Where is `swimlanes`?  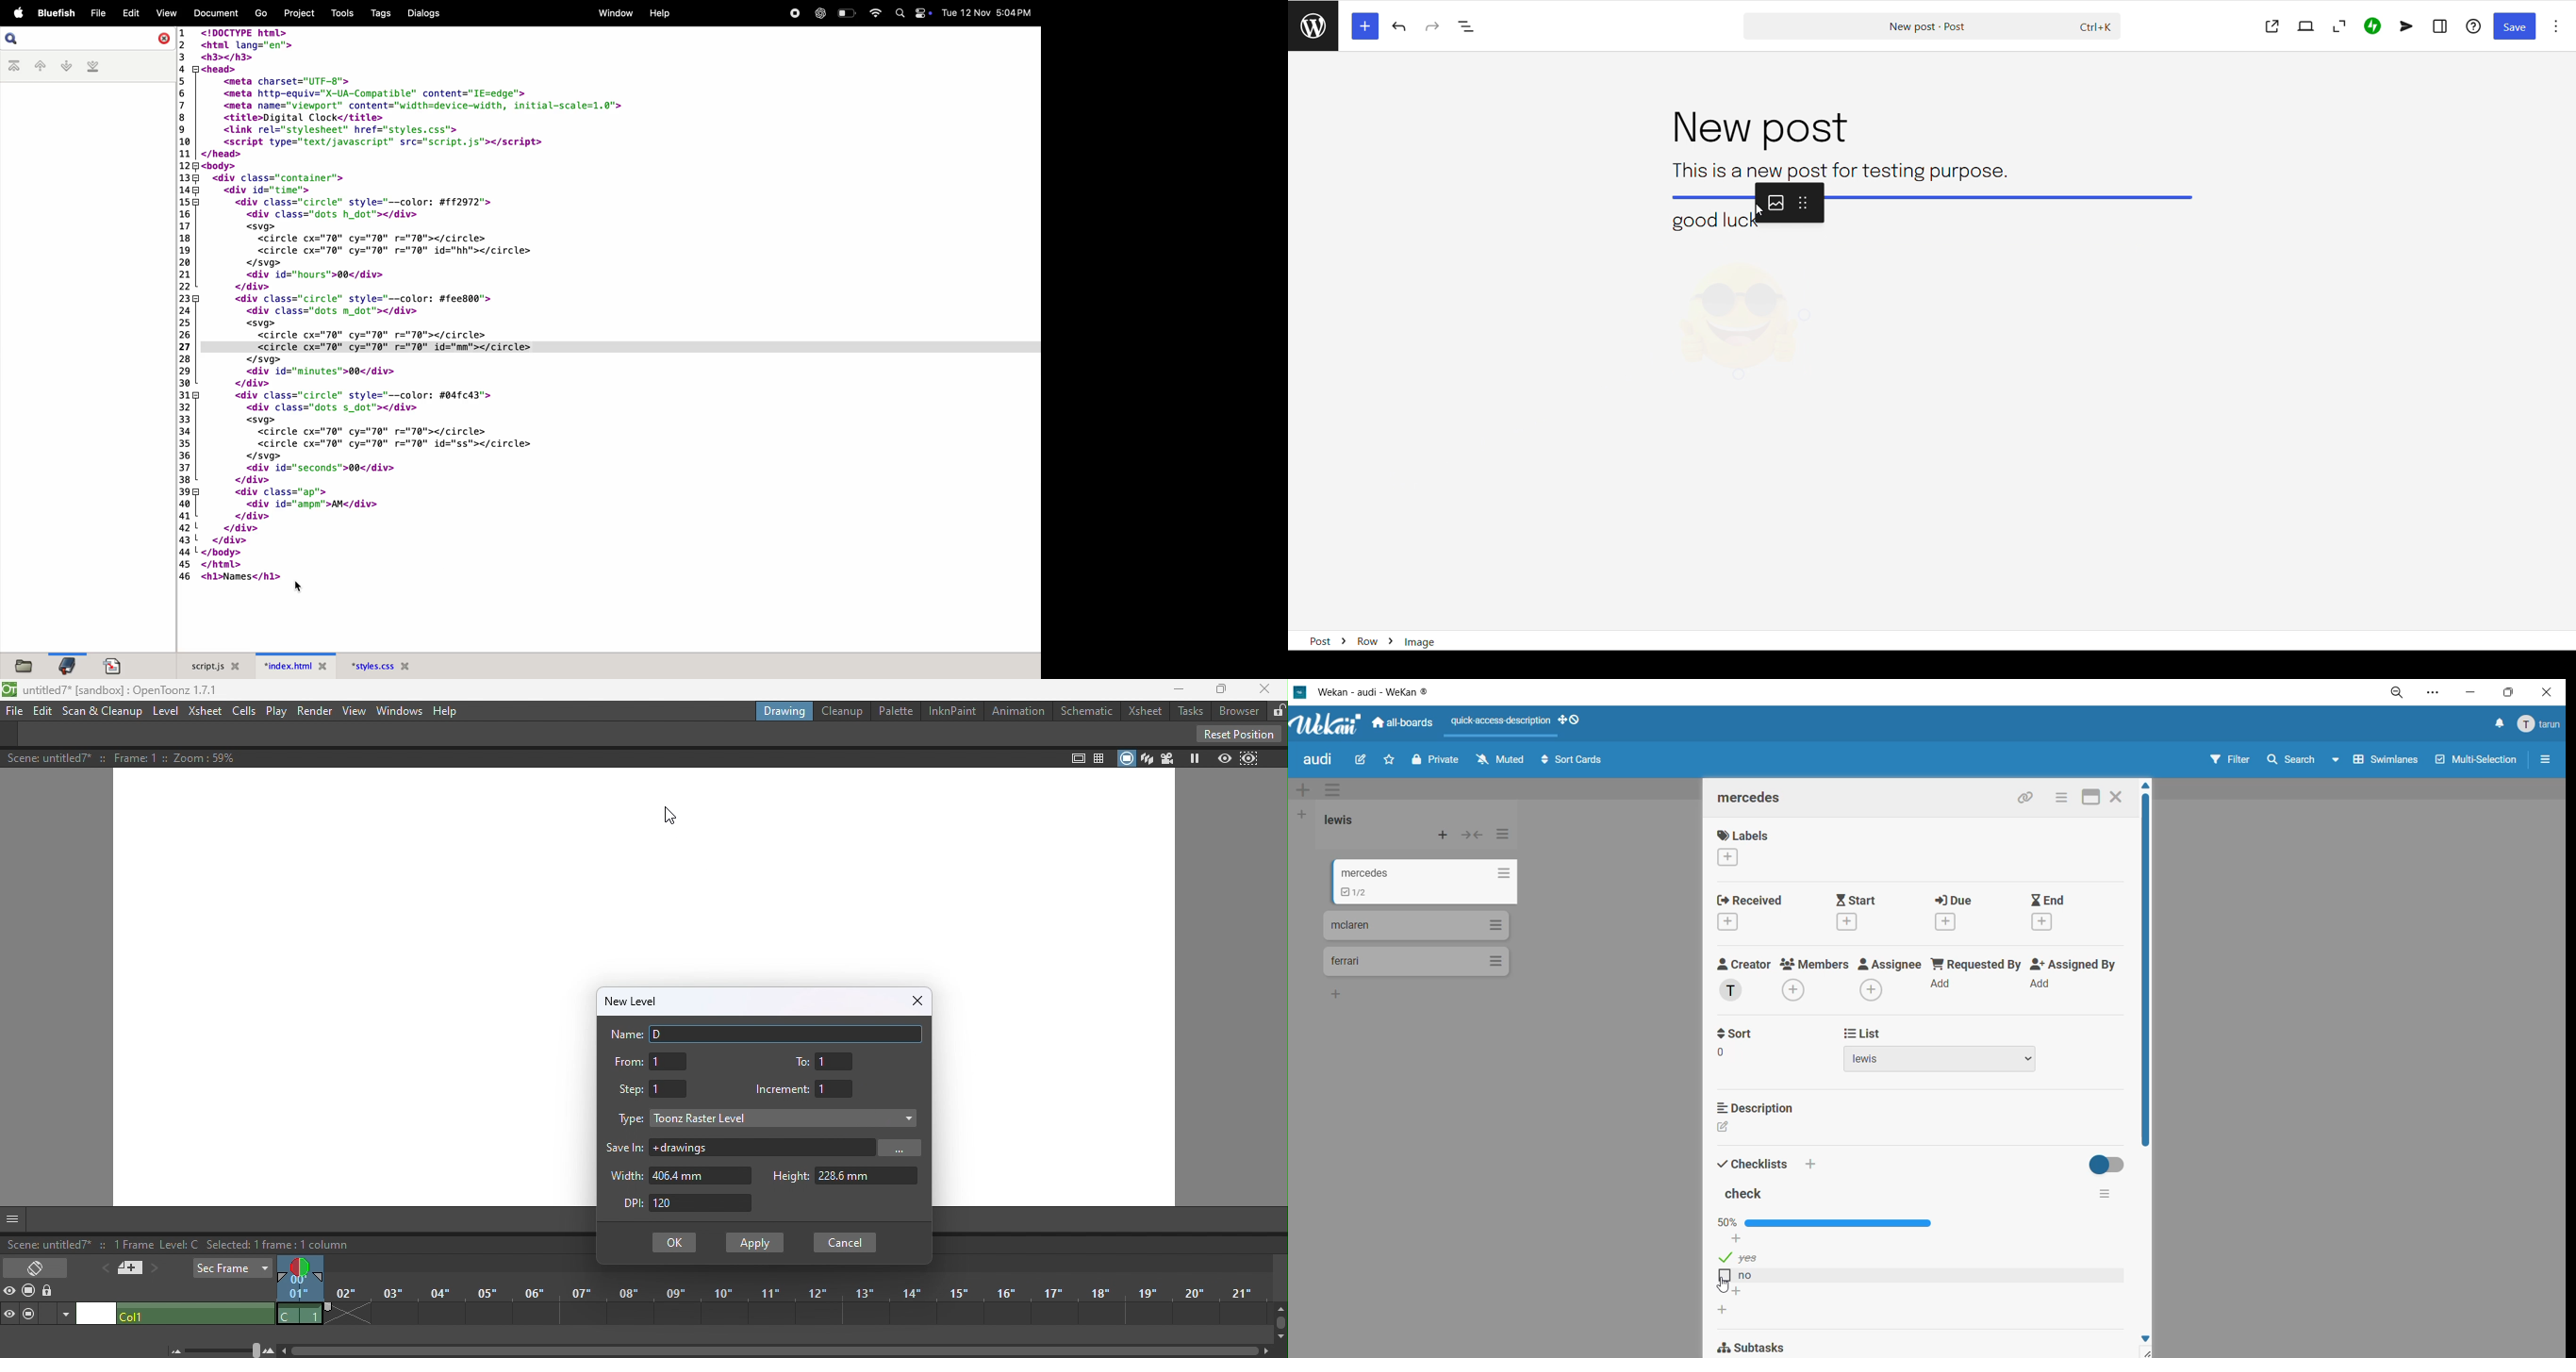
swimlanes is located at coordinates (2387, 759).